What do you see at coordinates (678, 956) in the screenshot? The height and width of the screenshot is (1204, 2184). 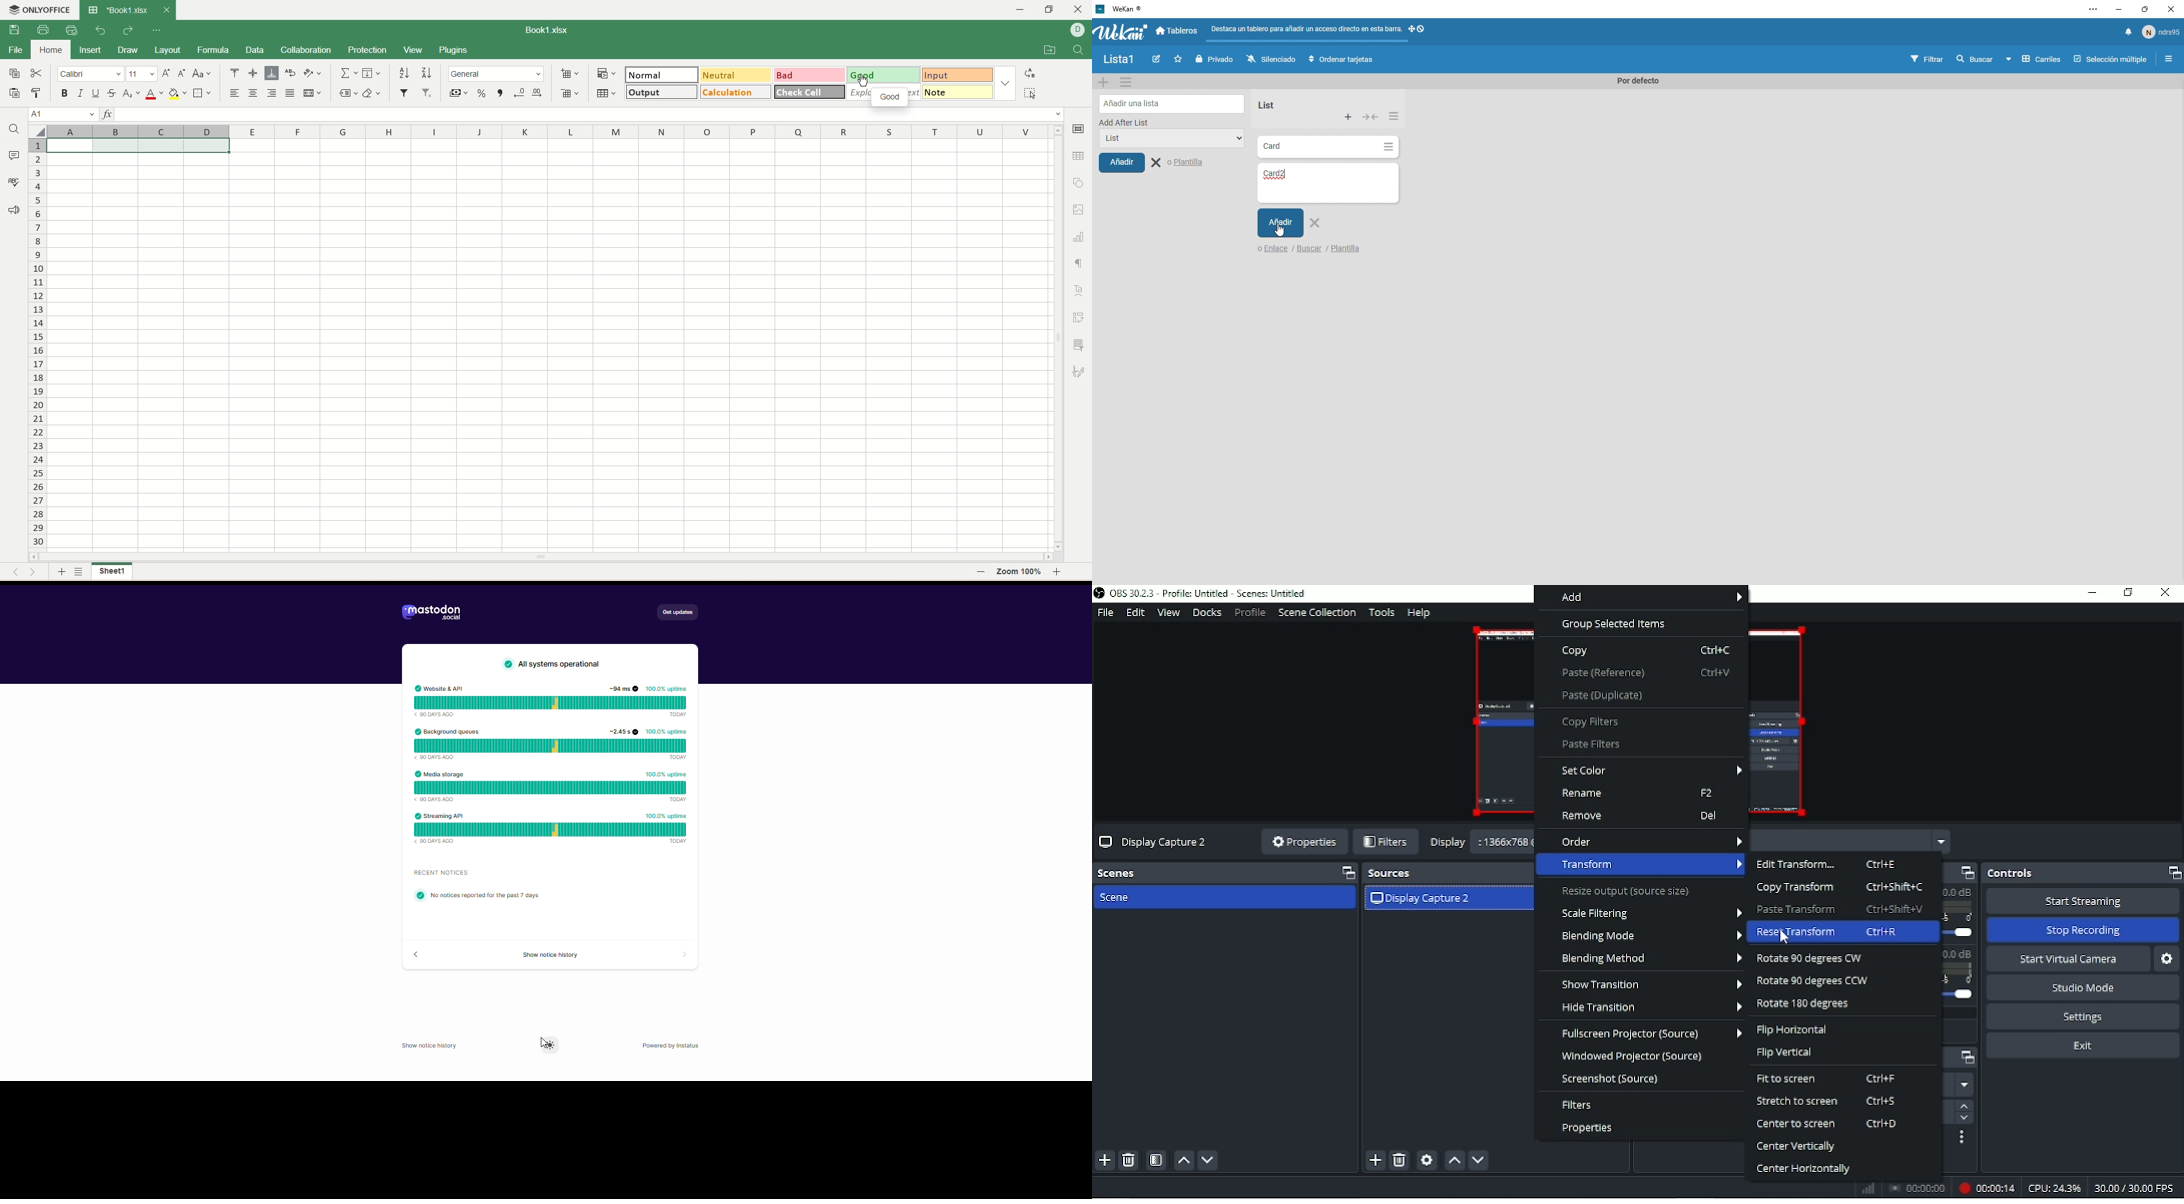 I see `forward` at bounding box center [678, 956].